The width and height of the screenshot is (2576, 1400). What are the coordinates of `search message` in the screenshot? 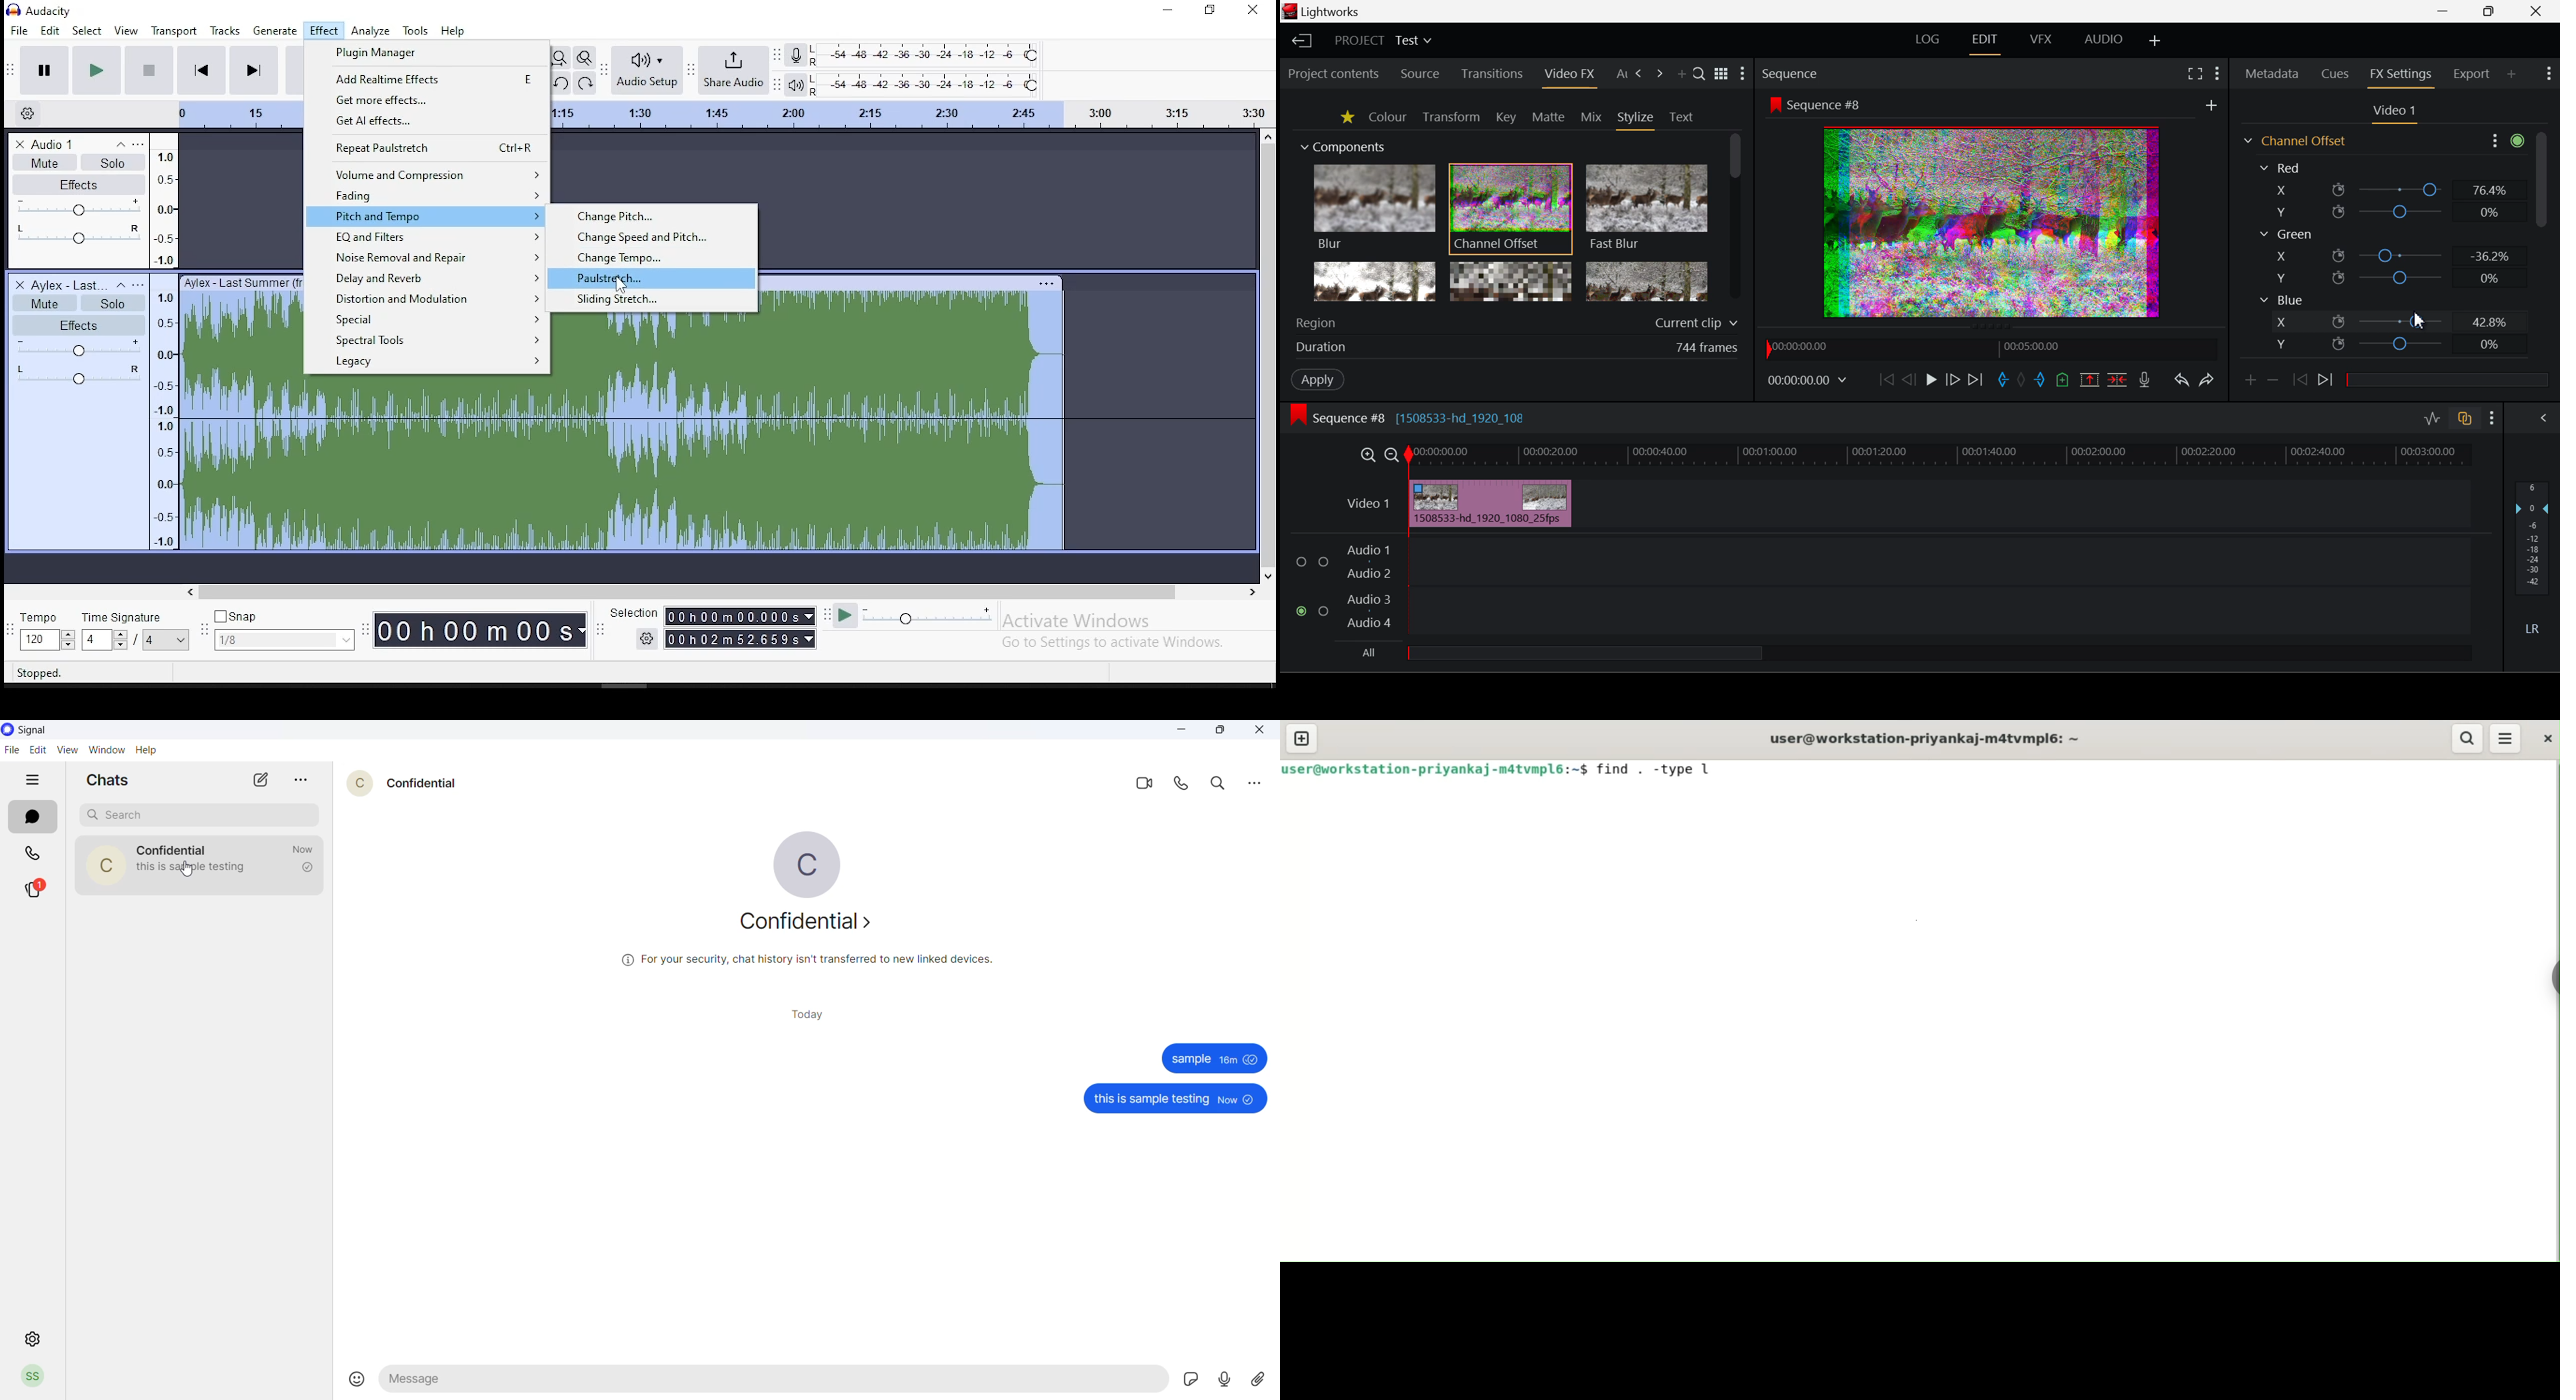 It's located at (1221, 784).